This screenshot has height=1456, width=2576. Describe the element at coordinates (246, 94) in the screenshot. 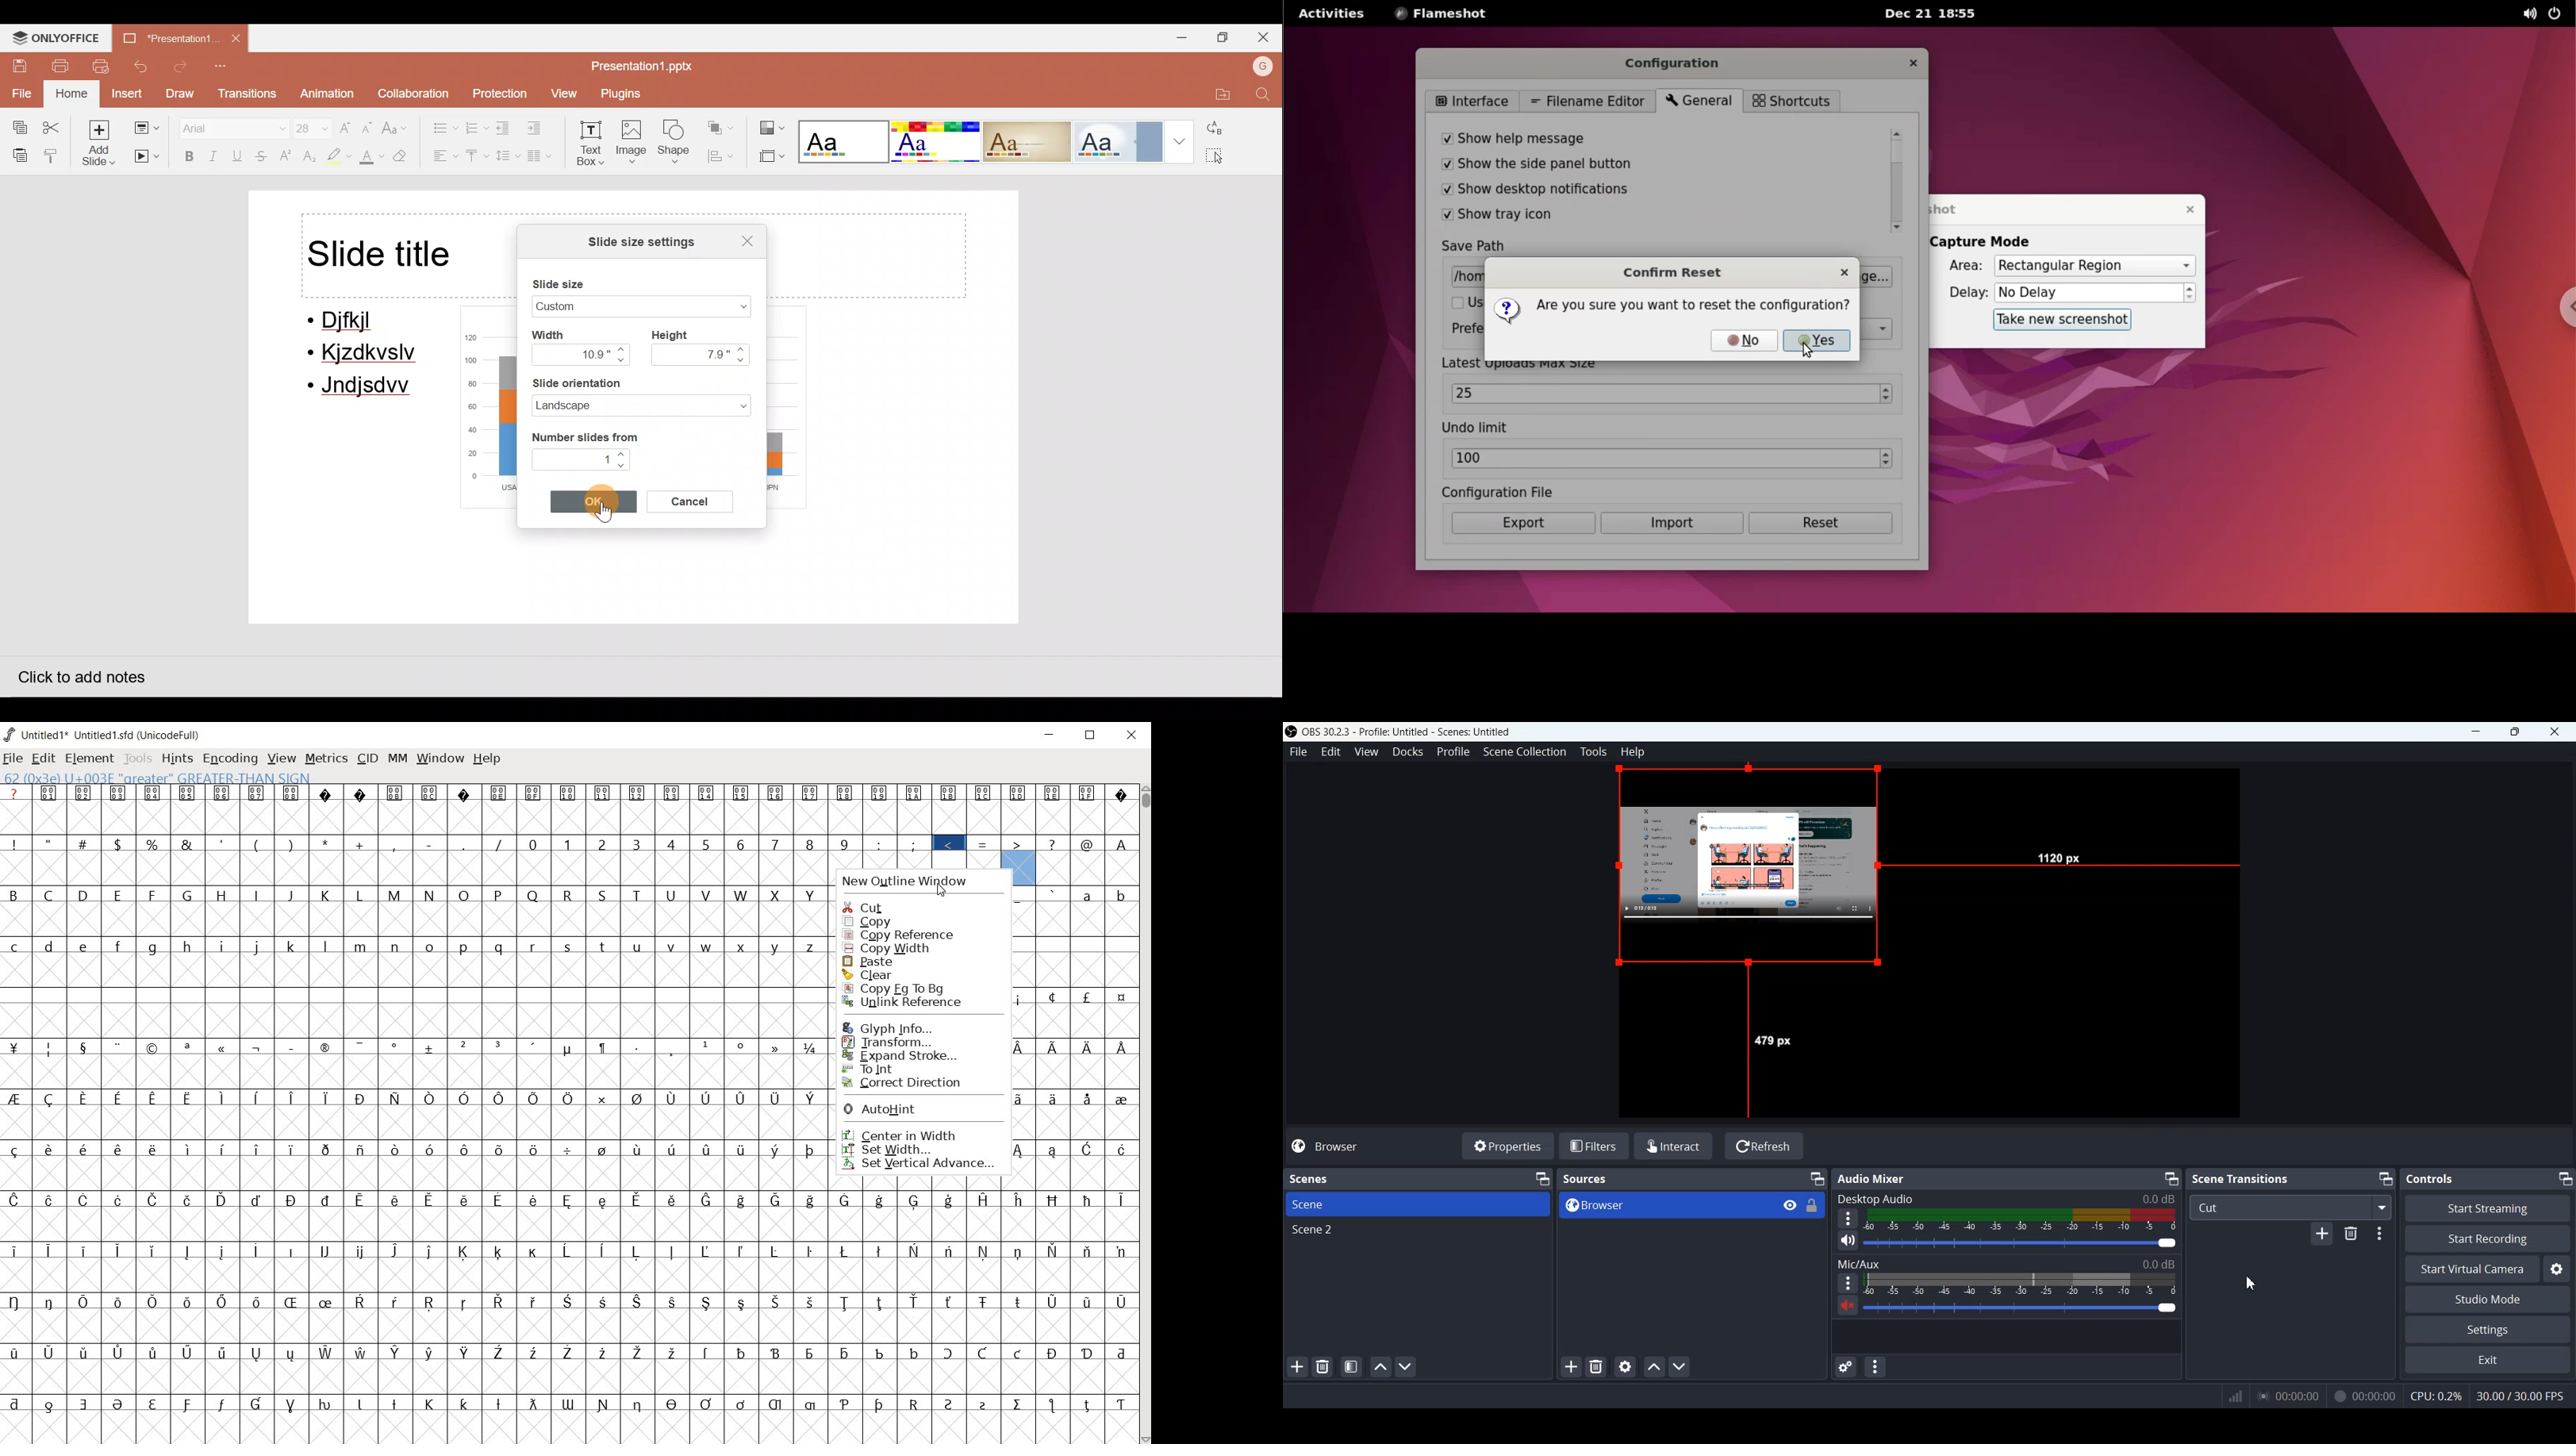

I see `Transitions` at that location.